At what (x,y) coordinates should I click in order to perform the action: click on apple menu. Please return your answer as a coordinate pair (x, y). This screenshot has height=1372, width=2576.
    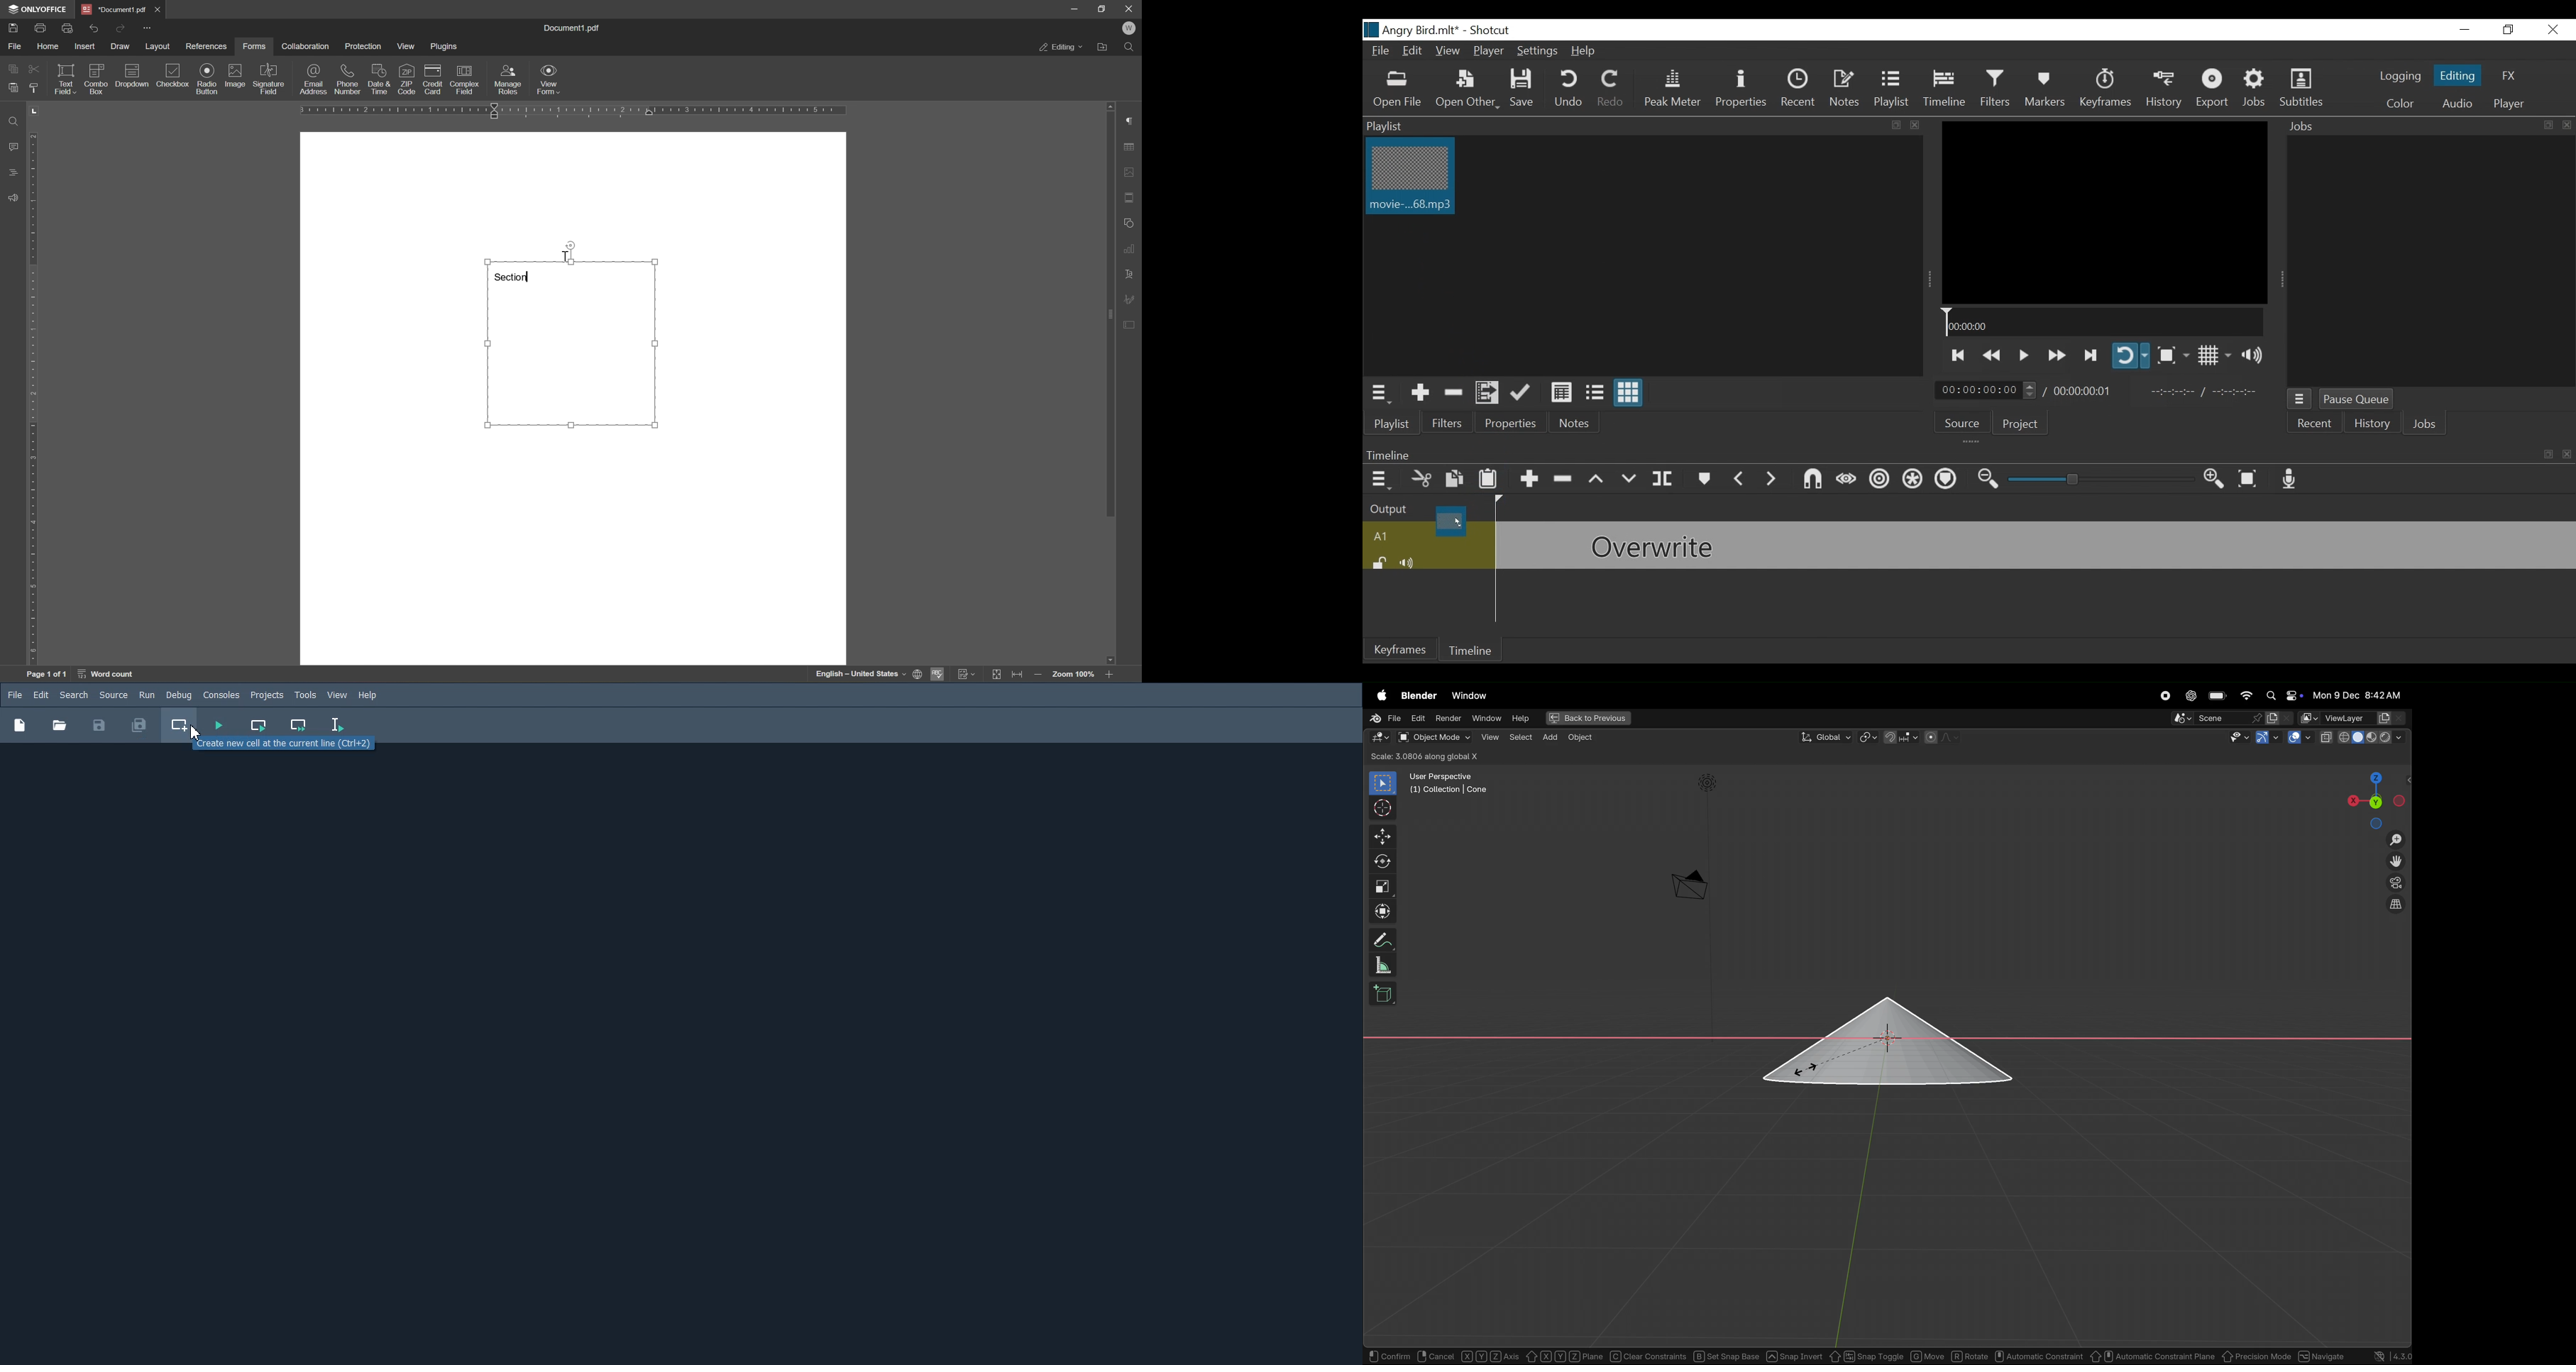
    Looking at the image, I should click on (1380, 693).